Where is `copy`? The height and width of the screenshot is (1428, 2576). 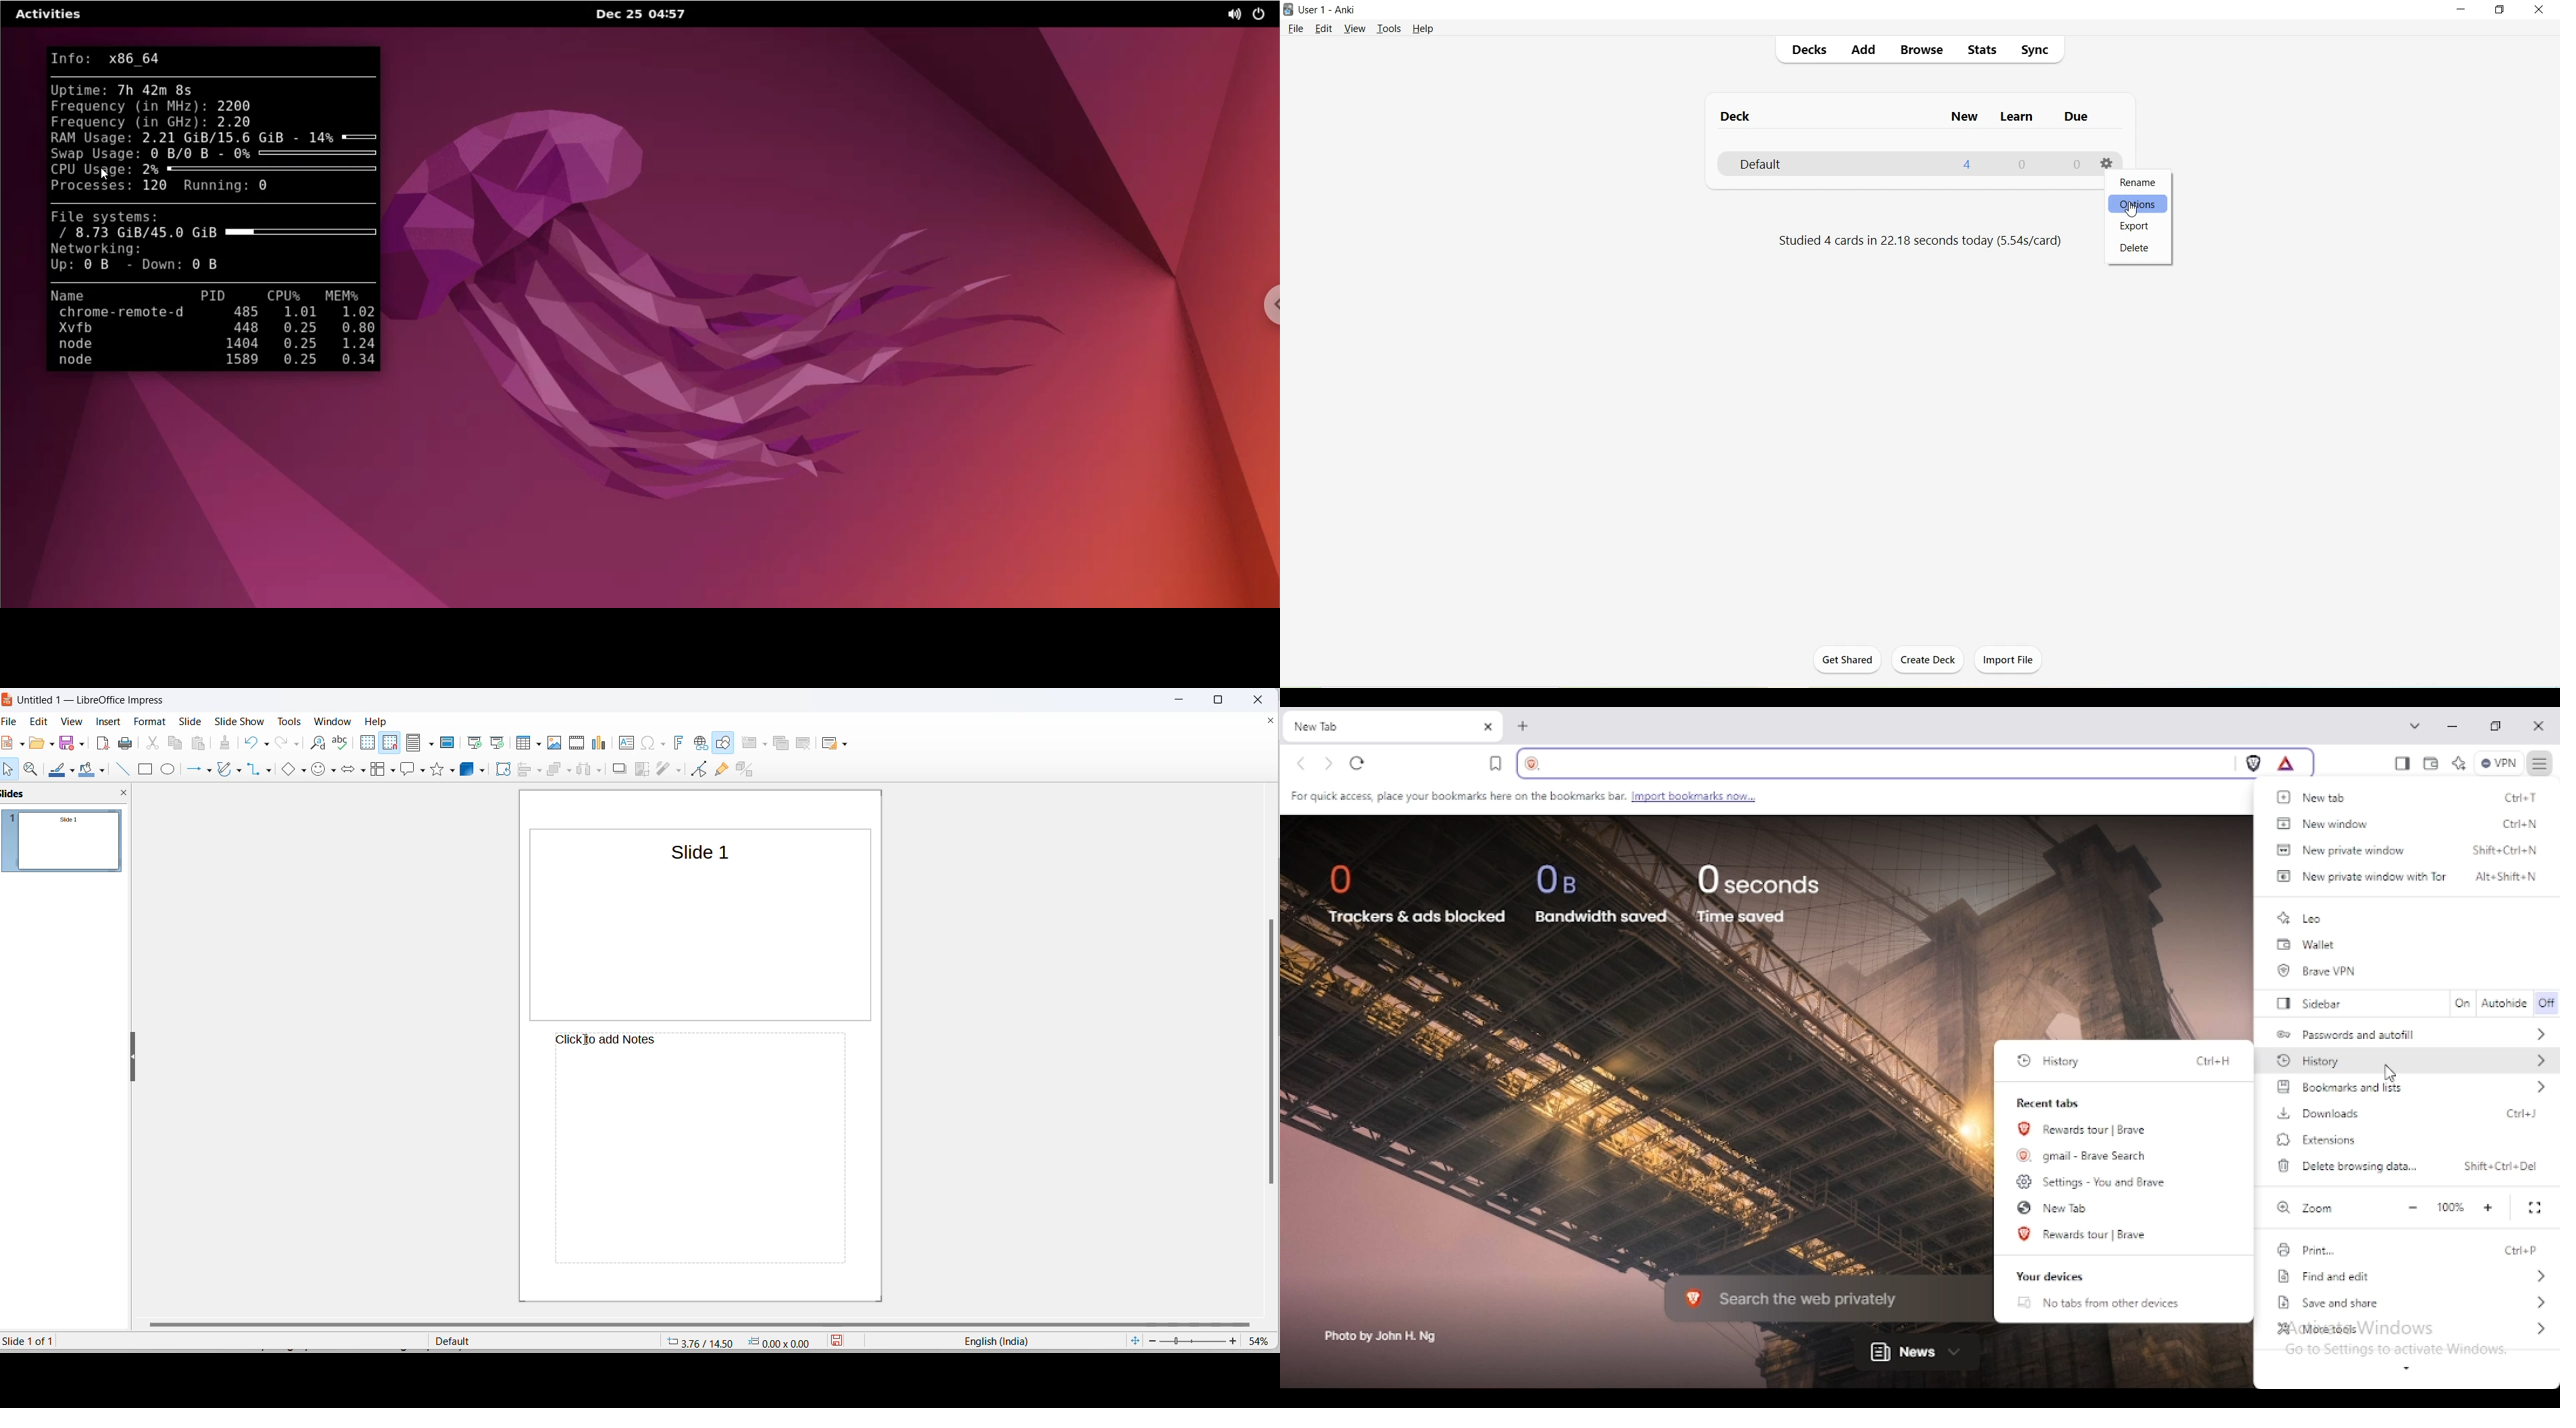
copy is located at coordinates (176, 743).